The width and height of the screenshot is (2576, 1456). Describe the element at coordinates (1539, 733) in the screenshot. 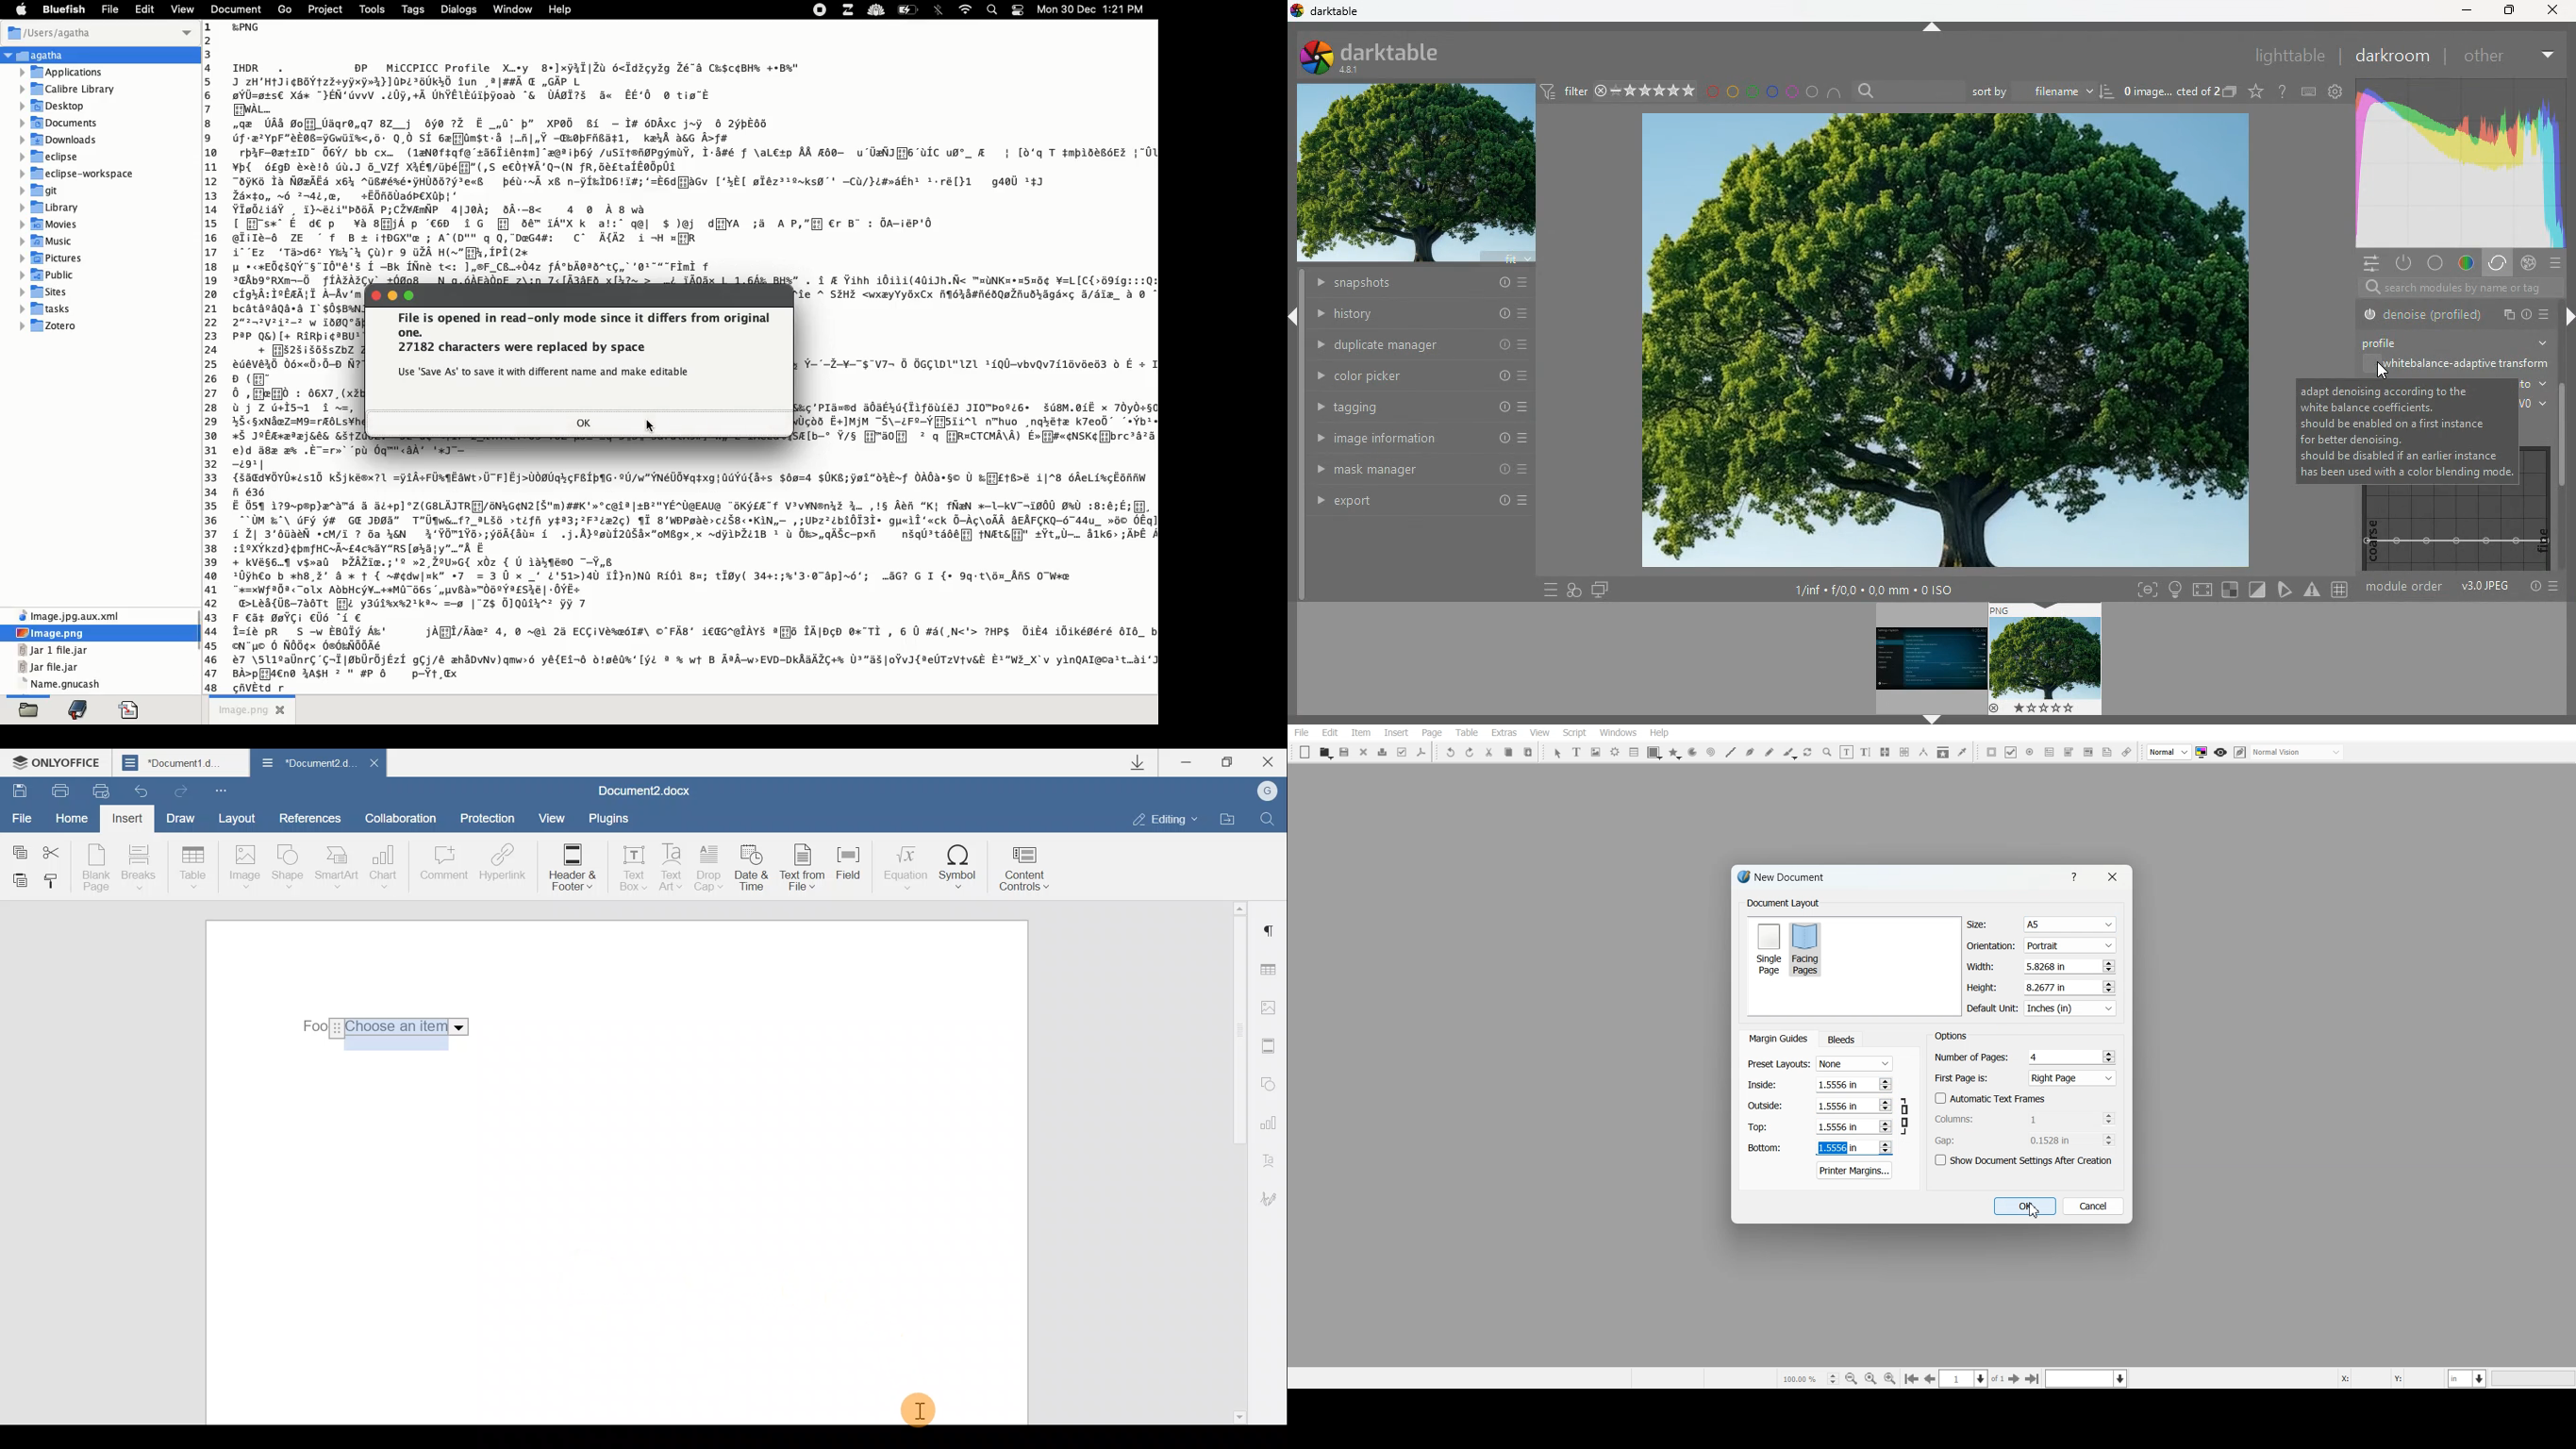

I see `View` at that location.